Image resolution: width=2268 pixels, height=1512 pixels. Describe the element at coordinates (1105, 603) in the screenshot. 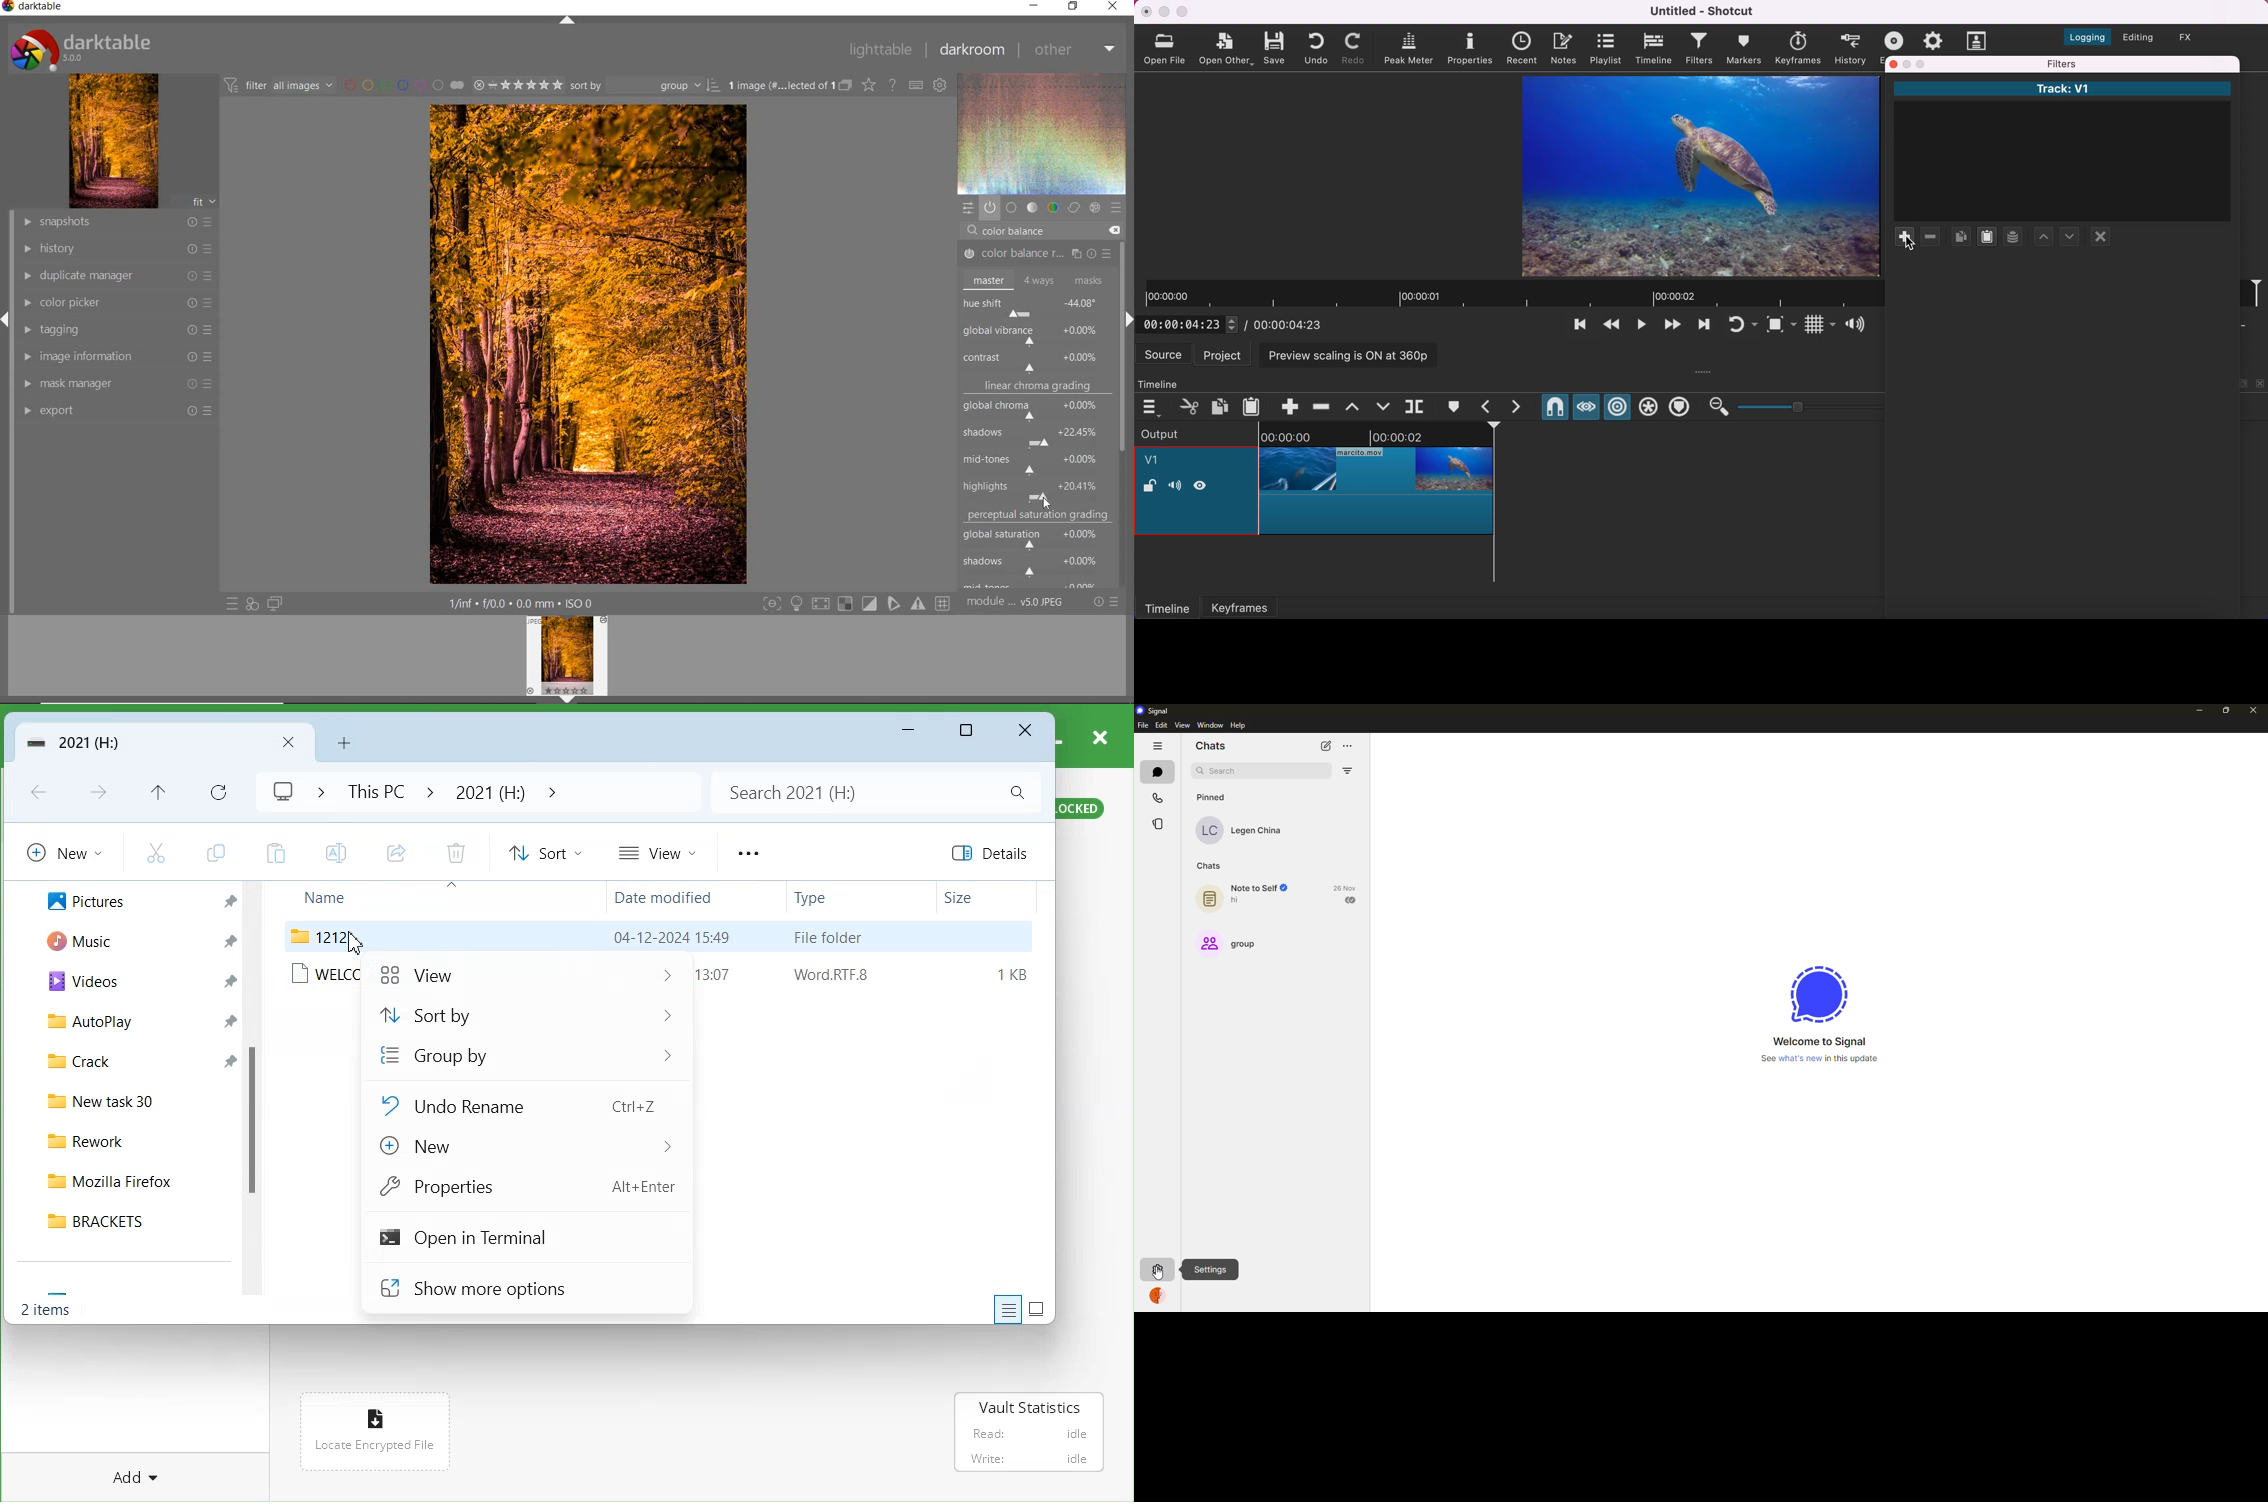

I see `reset or preset & preference` at that location.